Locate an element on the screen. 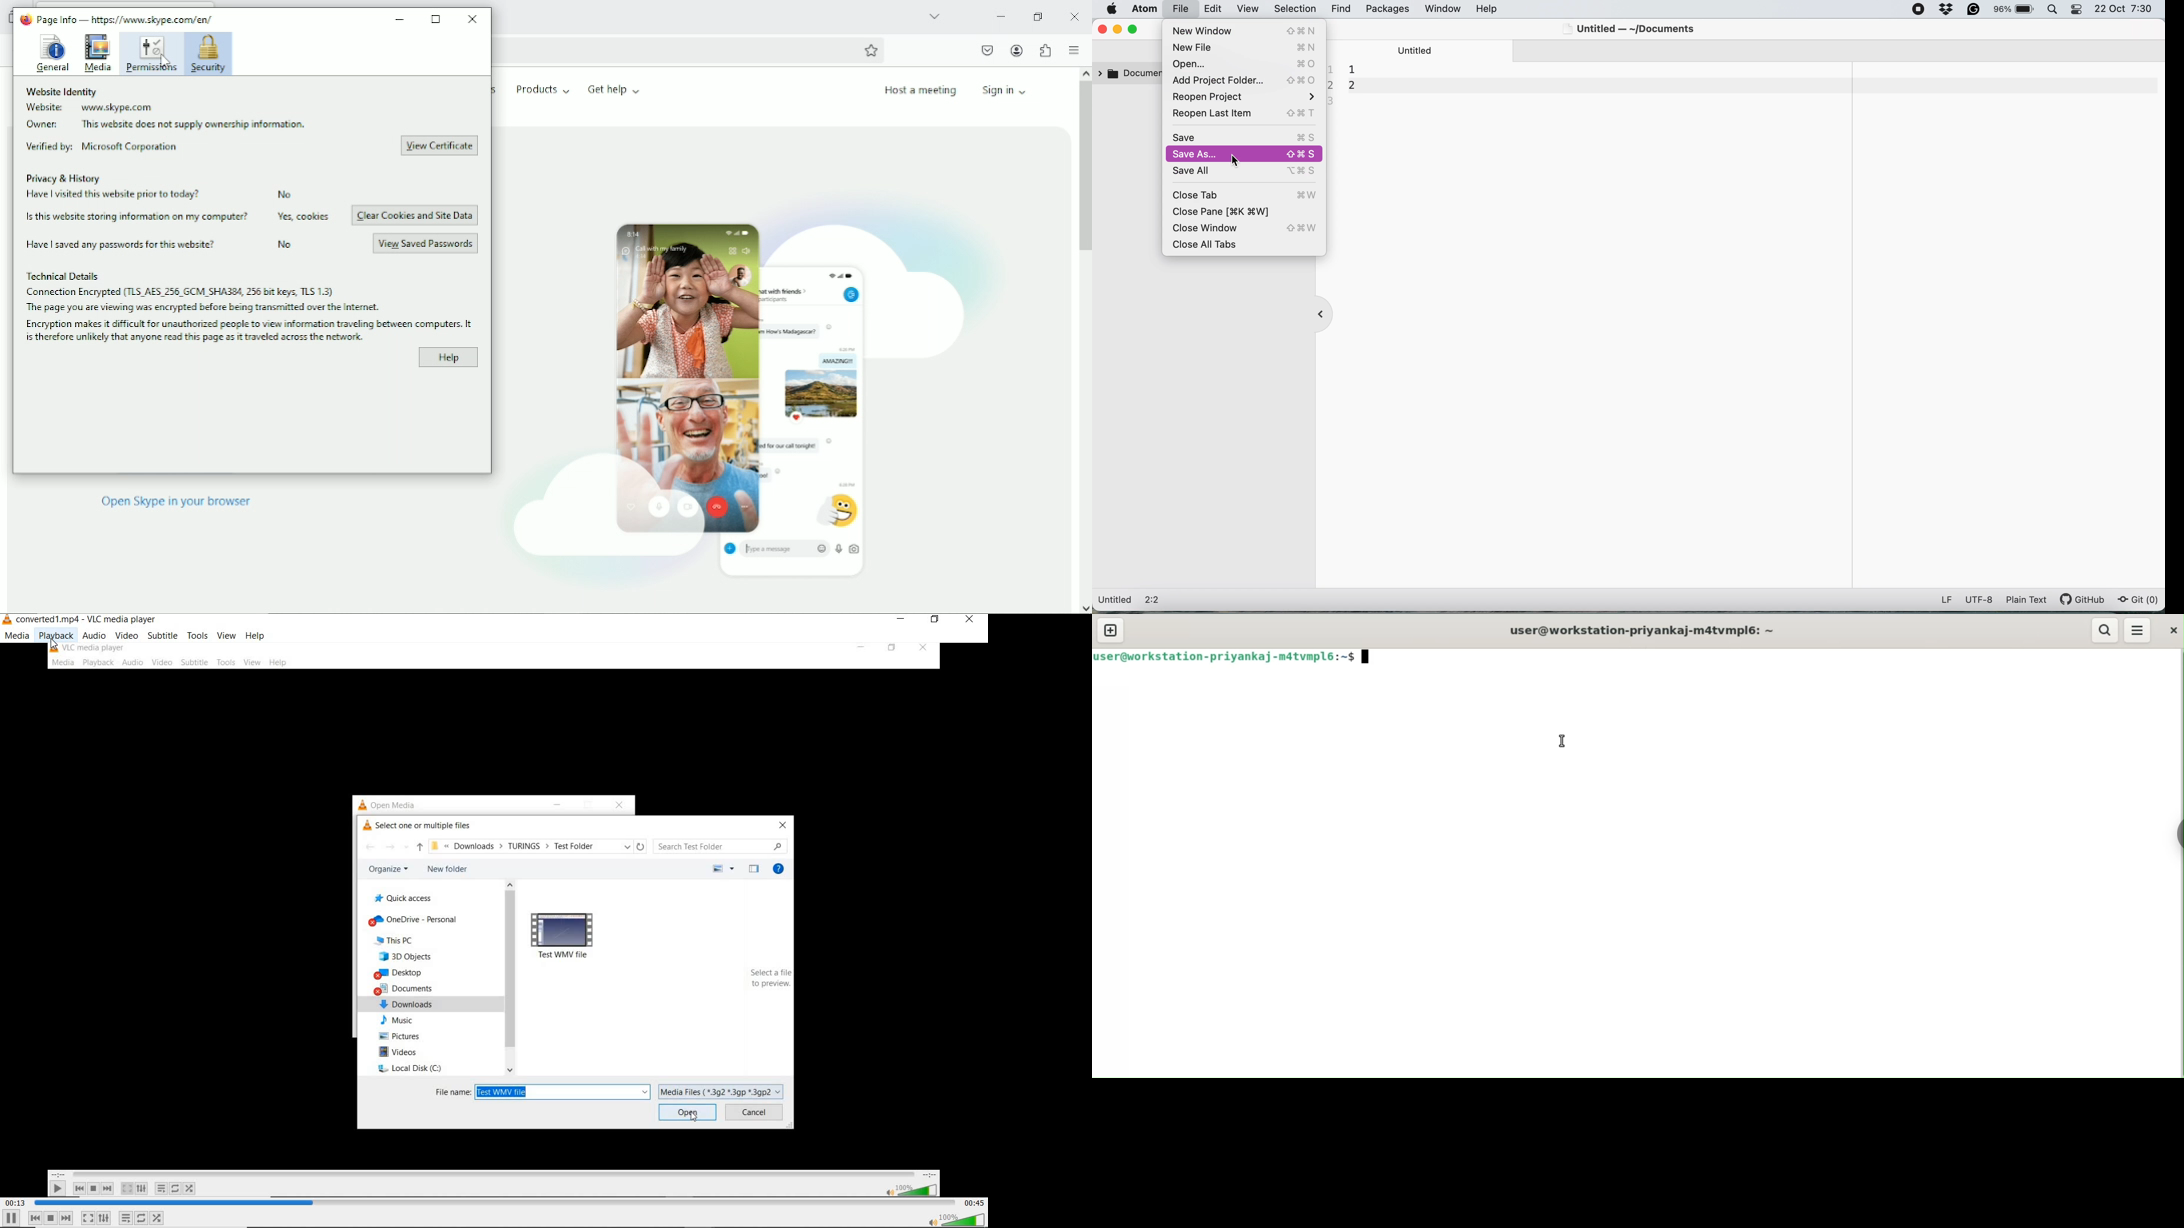 The height and width of the screenshot is (1232, 2184). cursor is located at coordinates (1560, 741).